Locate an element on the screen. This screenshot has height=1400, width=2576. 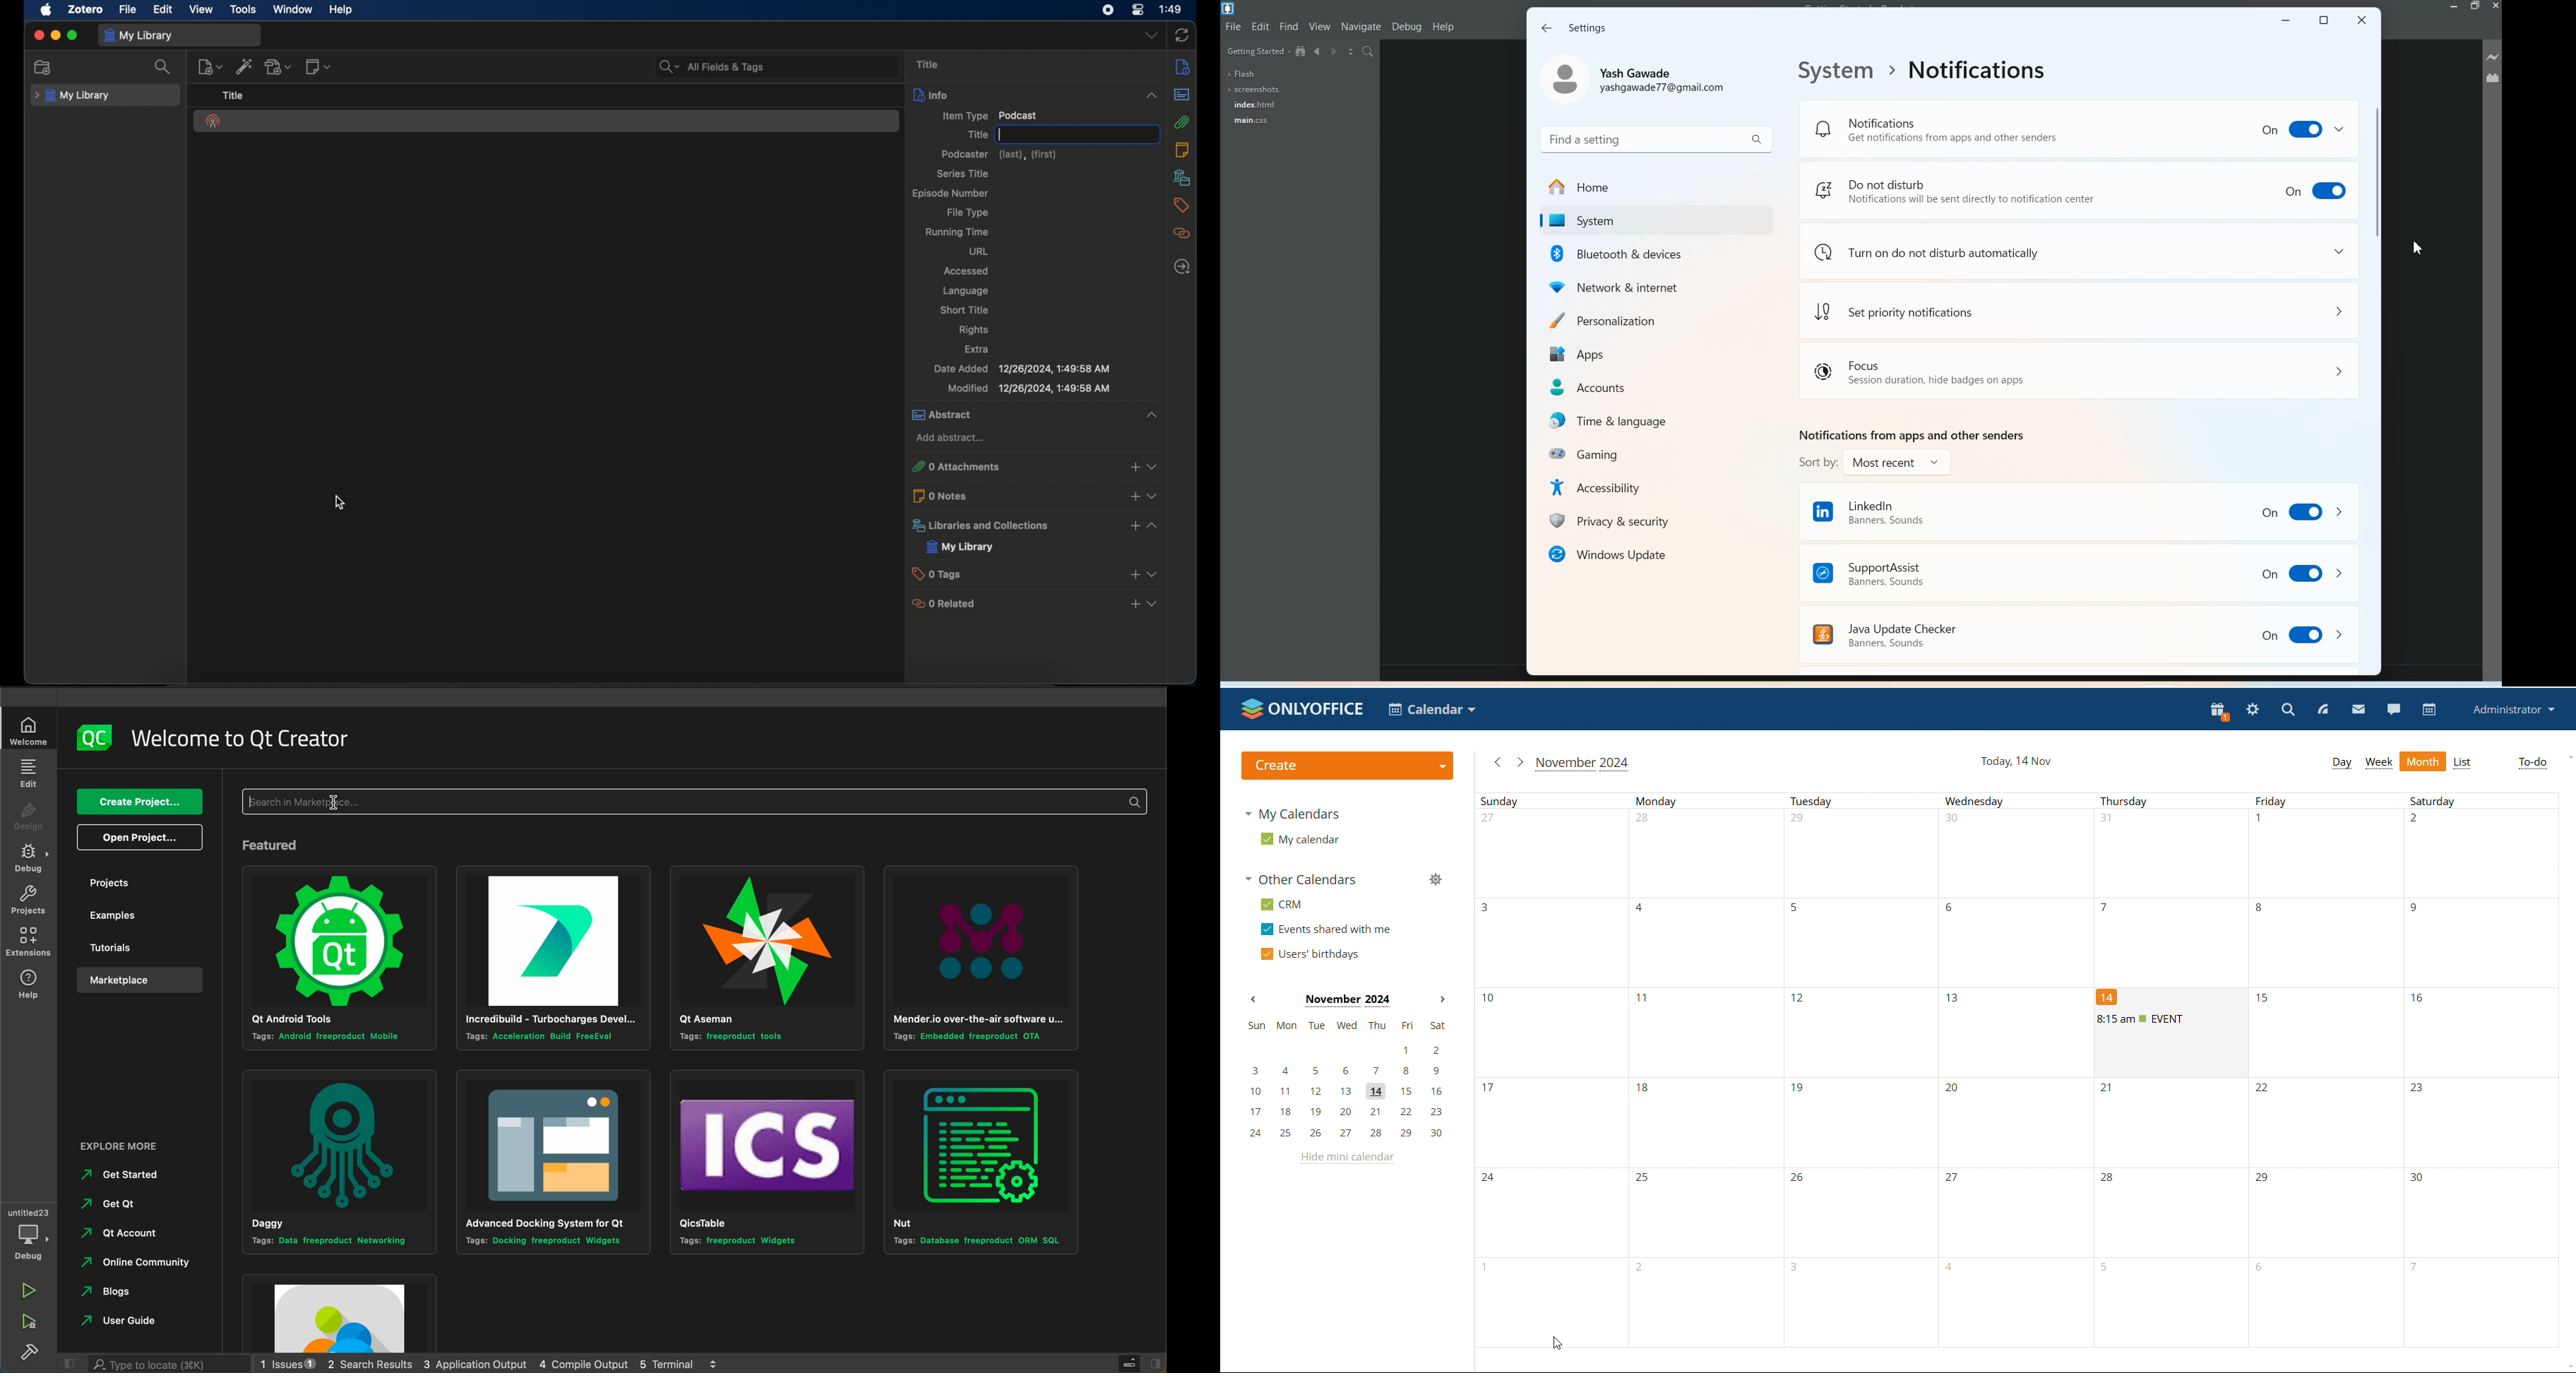
notes is located at coordinates (1185, 149).